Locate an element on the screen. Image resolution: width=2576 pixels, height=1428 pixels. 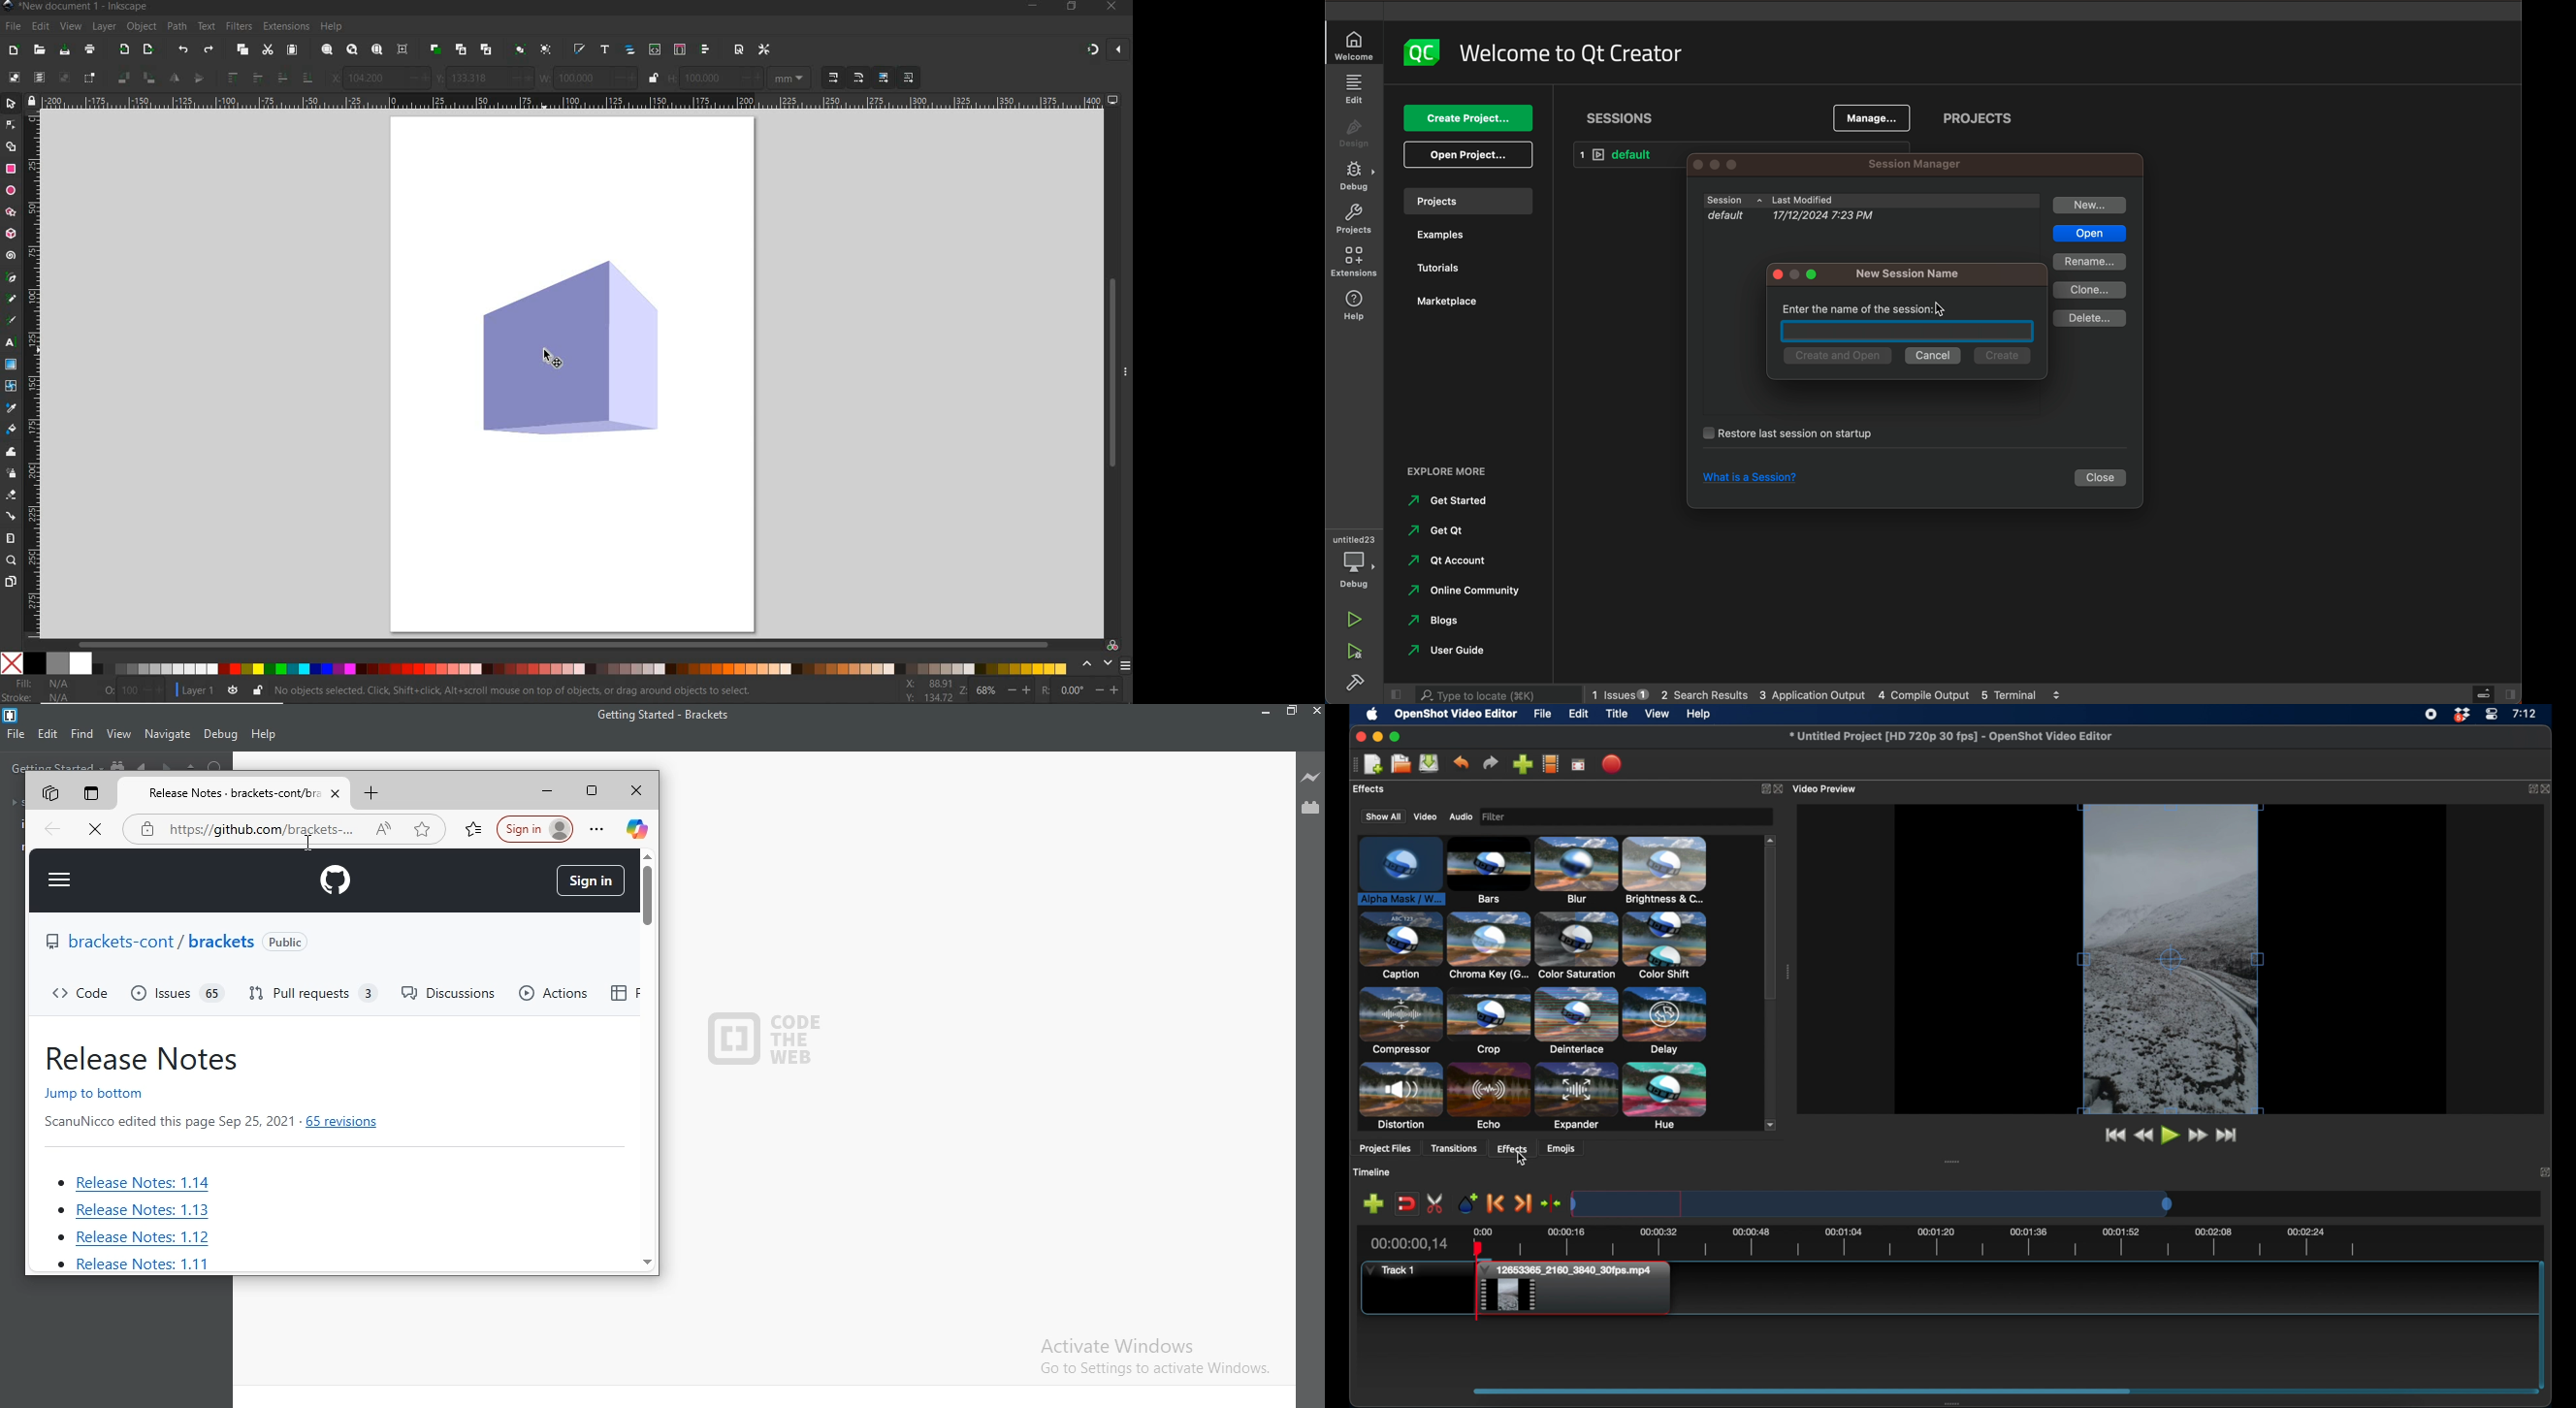
ELLIPSE is located at coordinates (9, 191).